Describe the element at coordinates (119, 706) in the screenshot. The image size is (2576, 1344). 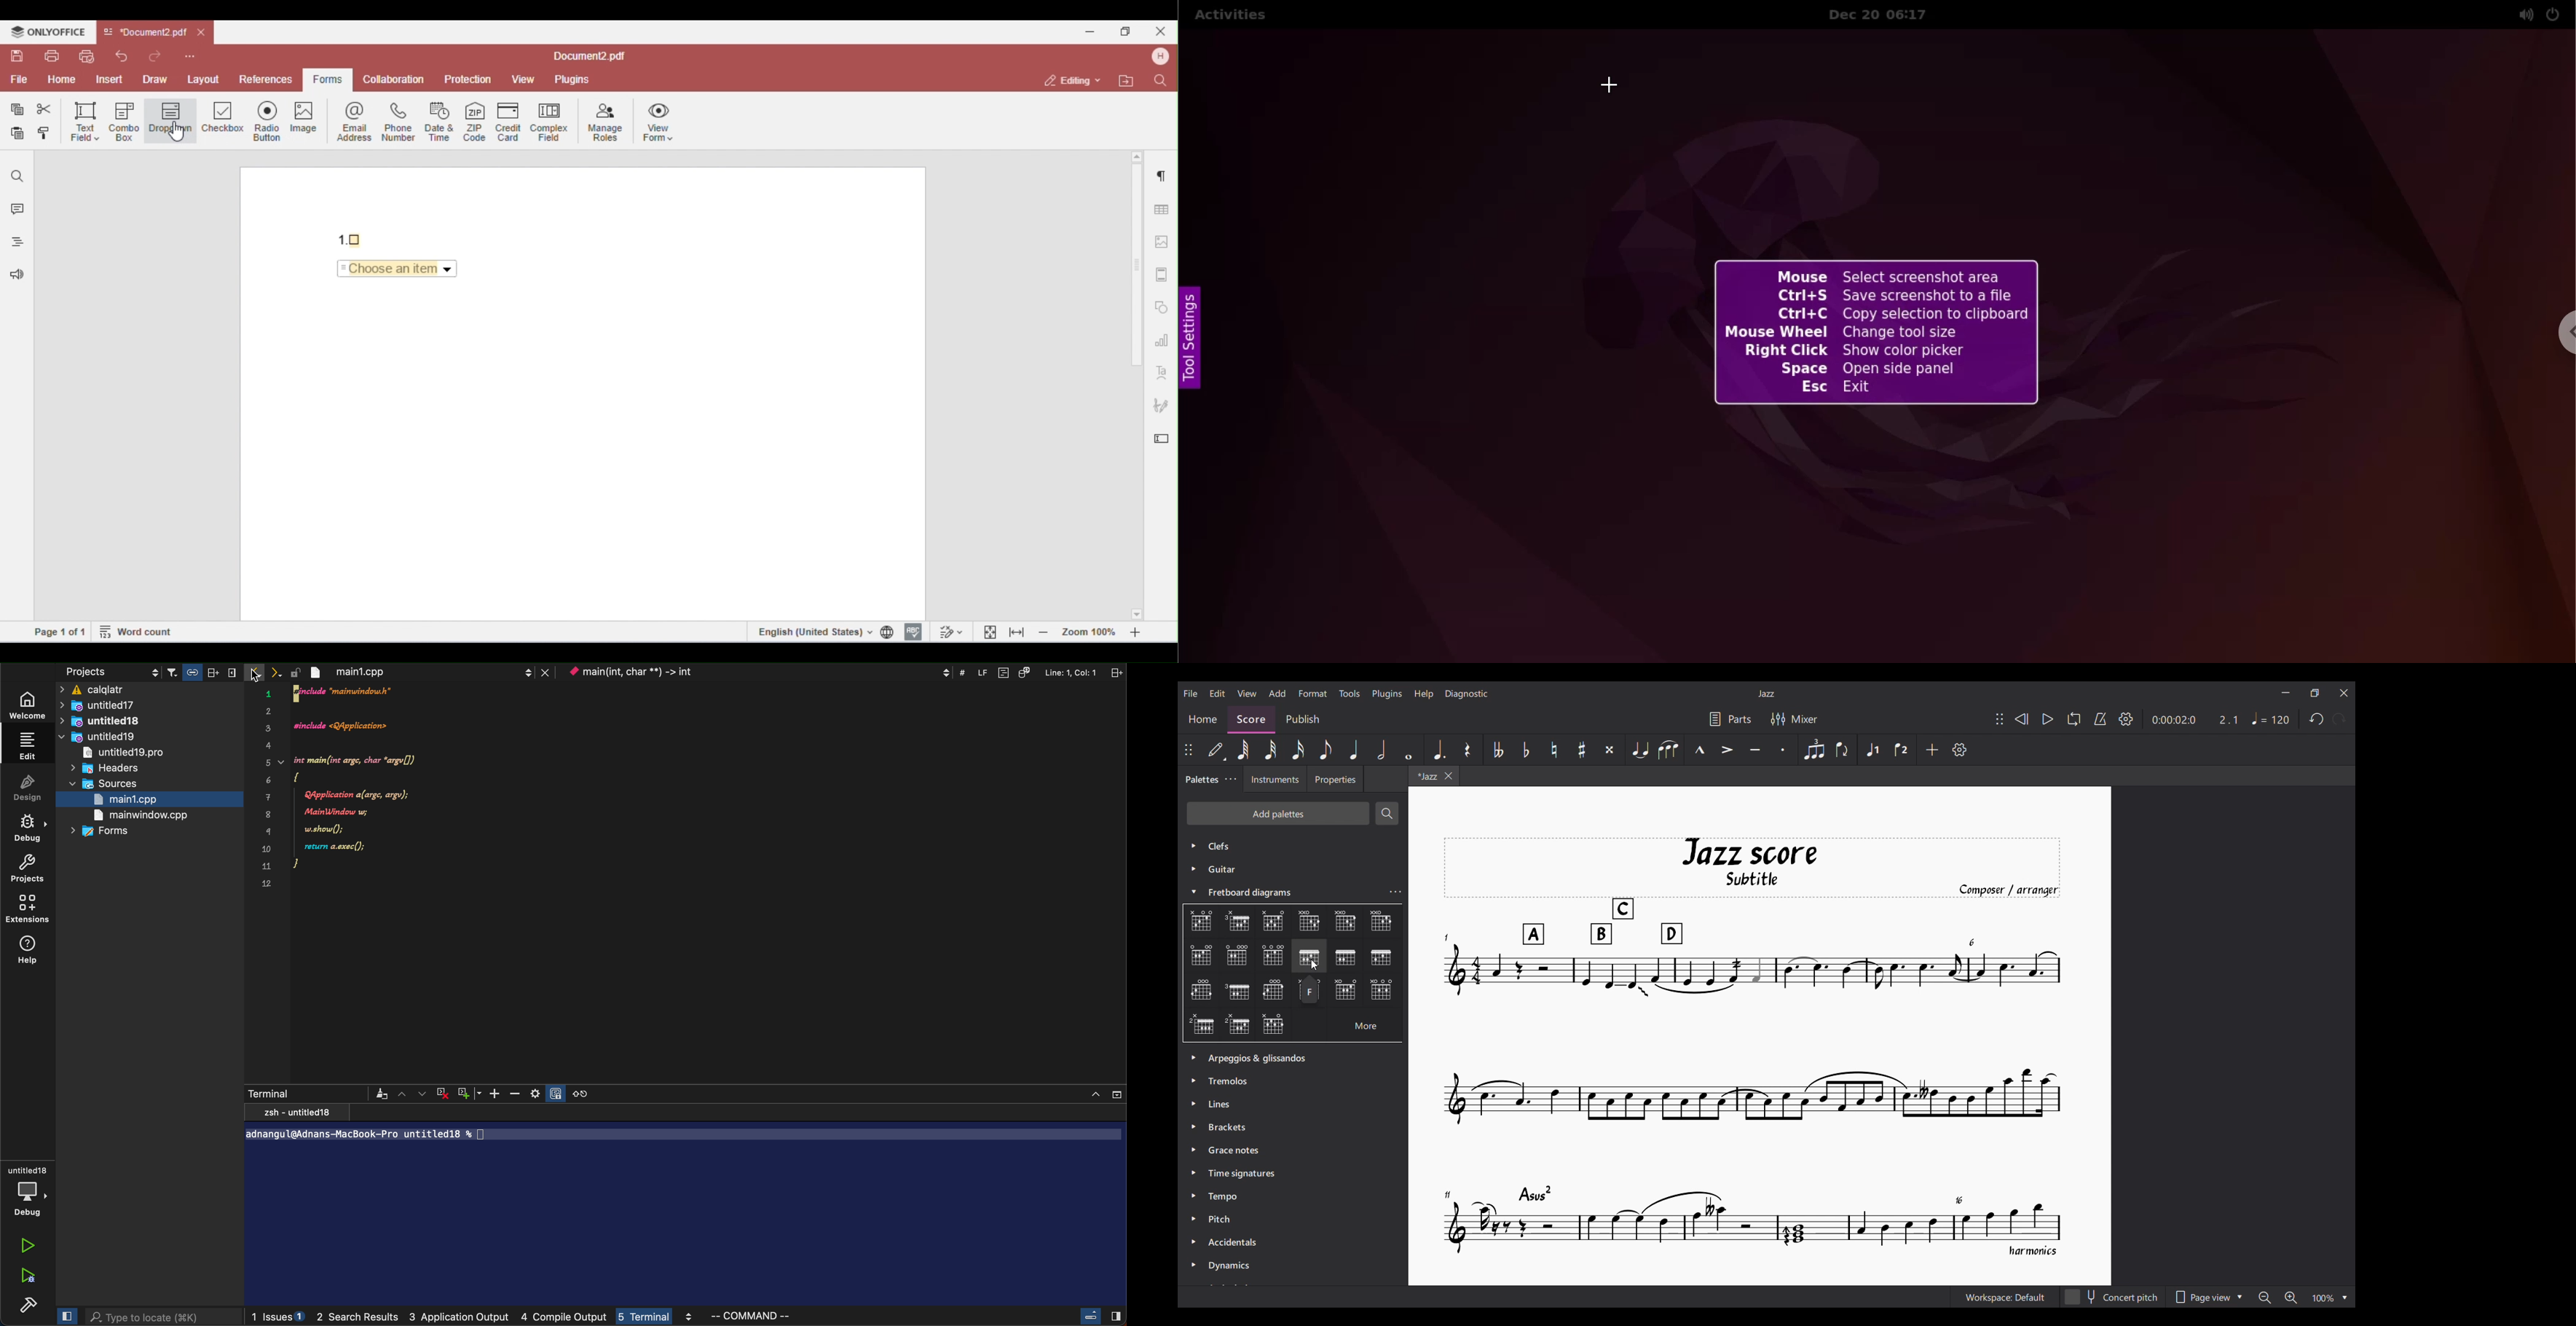
I see `untitled17` at that location.